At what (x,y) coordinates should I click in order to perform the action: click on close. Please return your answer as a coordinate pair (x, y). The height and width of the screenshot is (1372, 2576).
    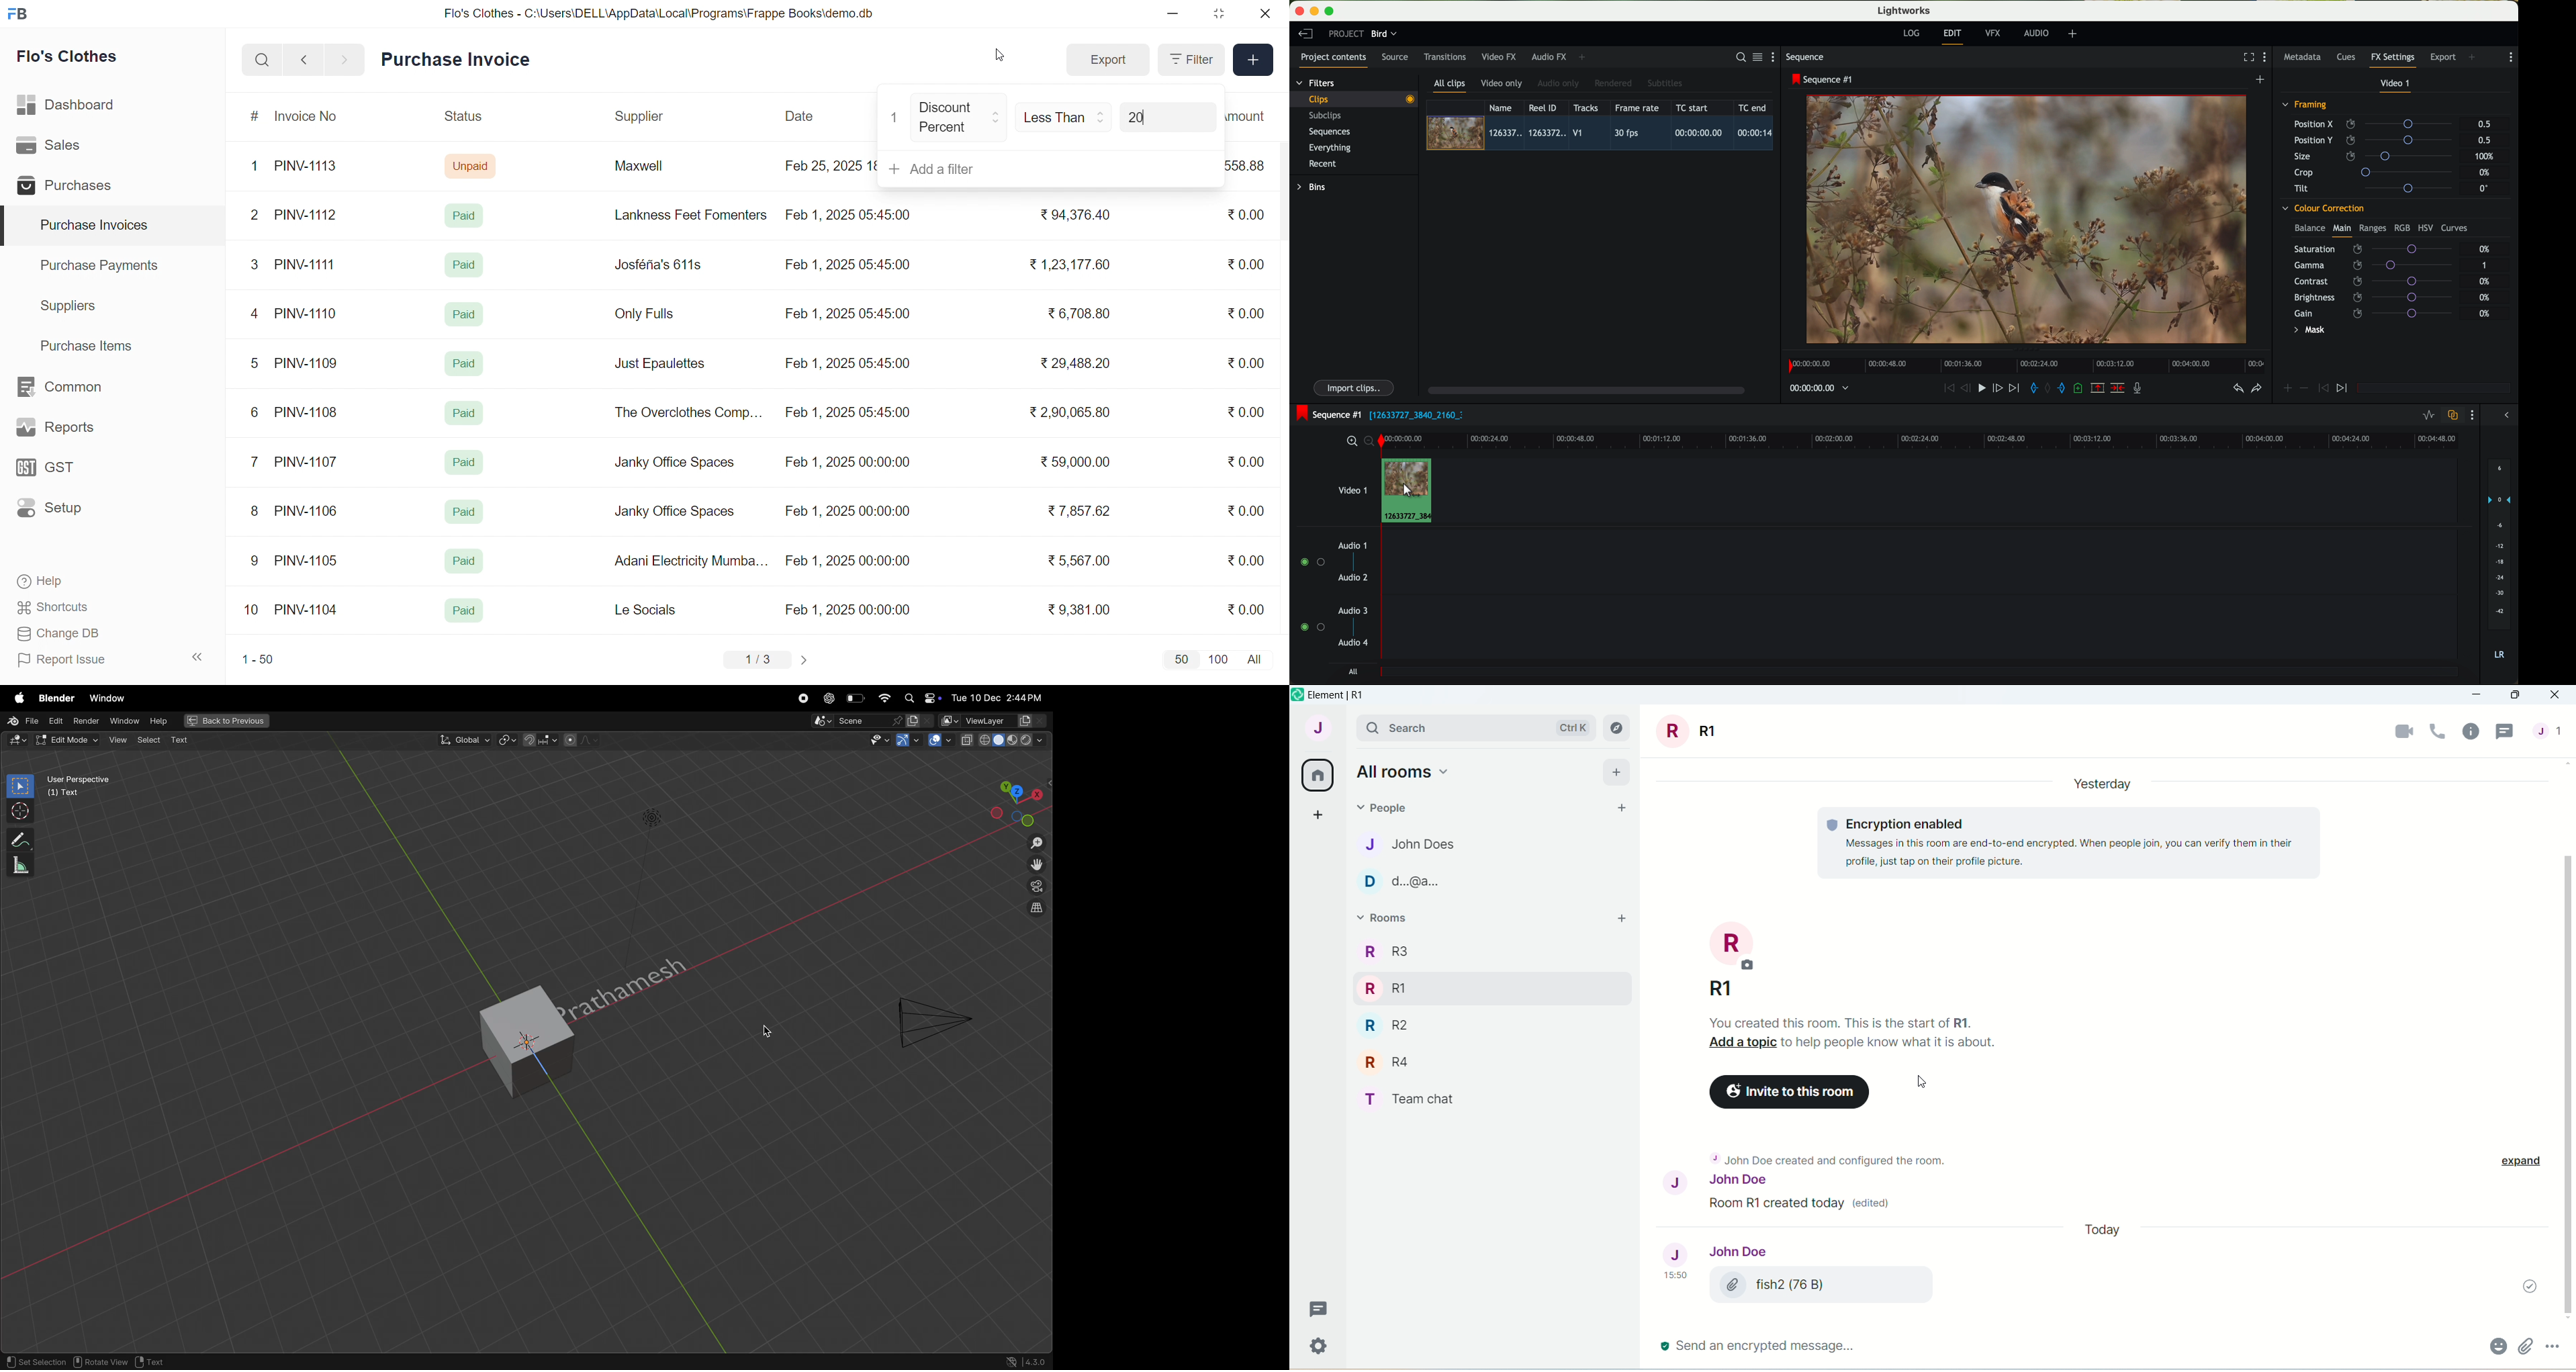
    Looking at the image, I should click on (1264, 13).